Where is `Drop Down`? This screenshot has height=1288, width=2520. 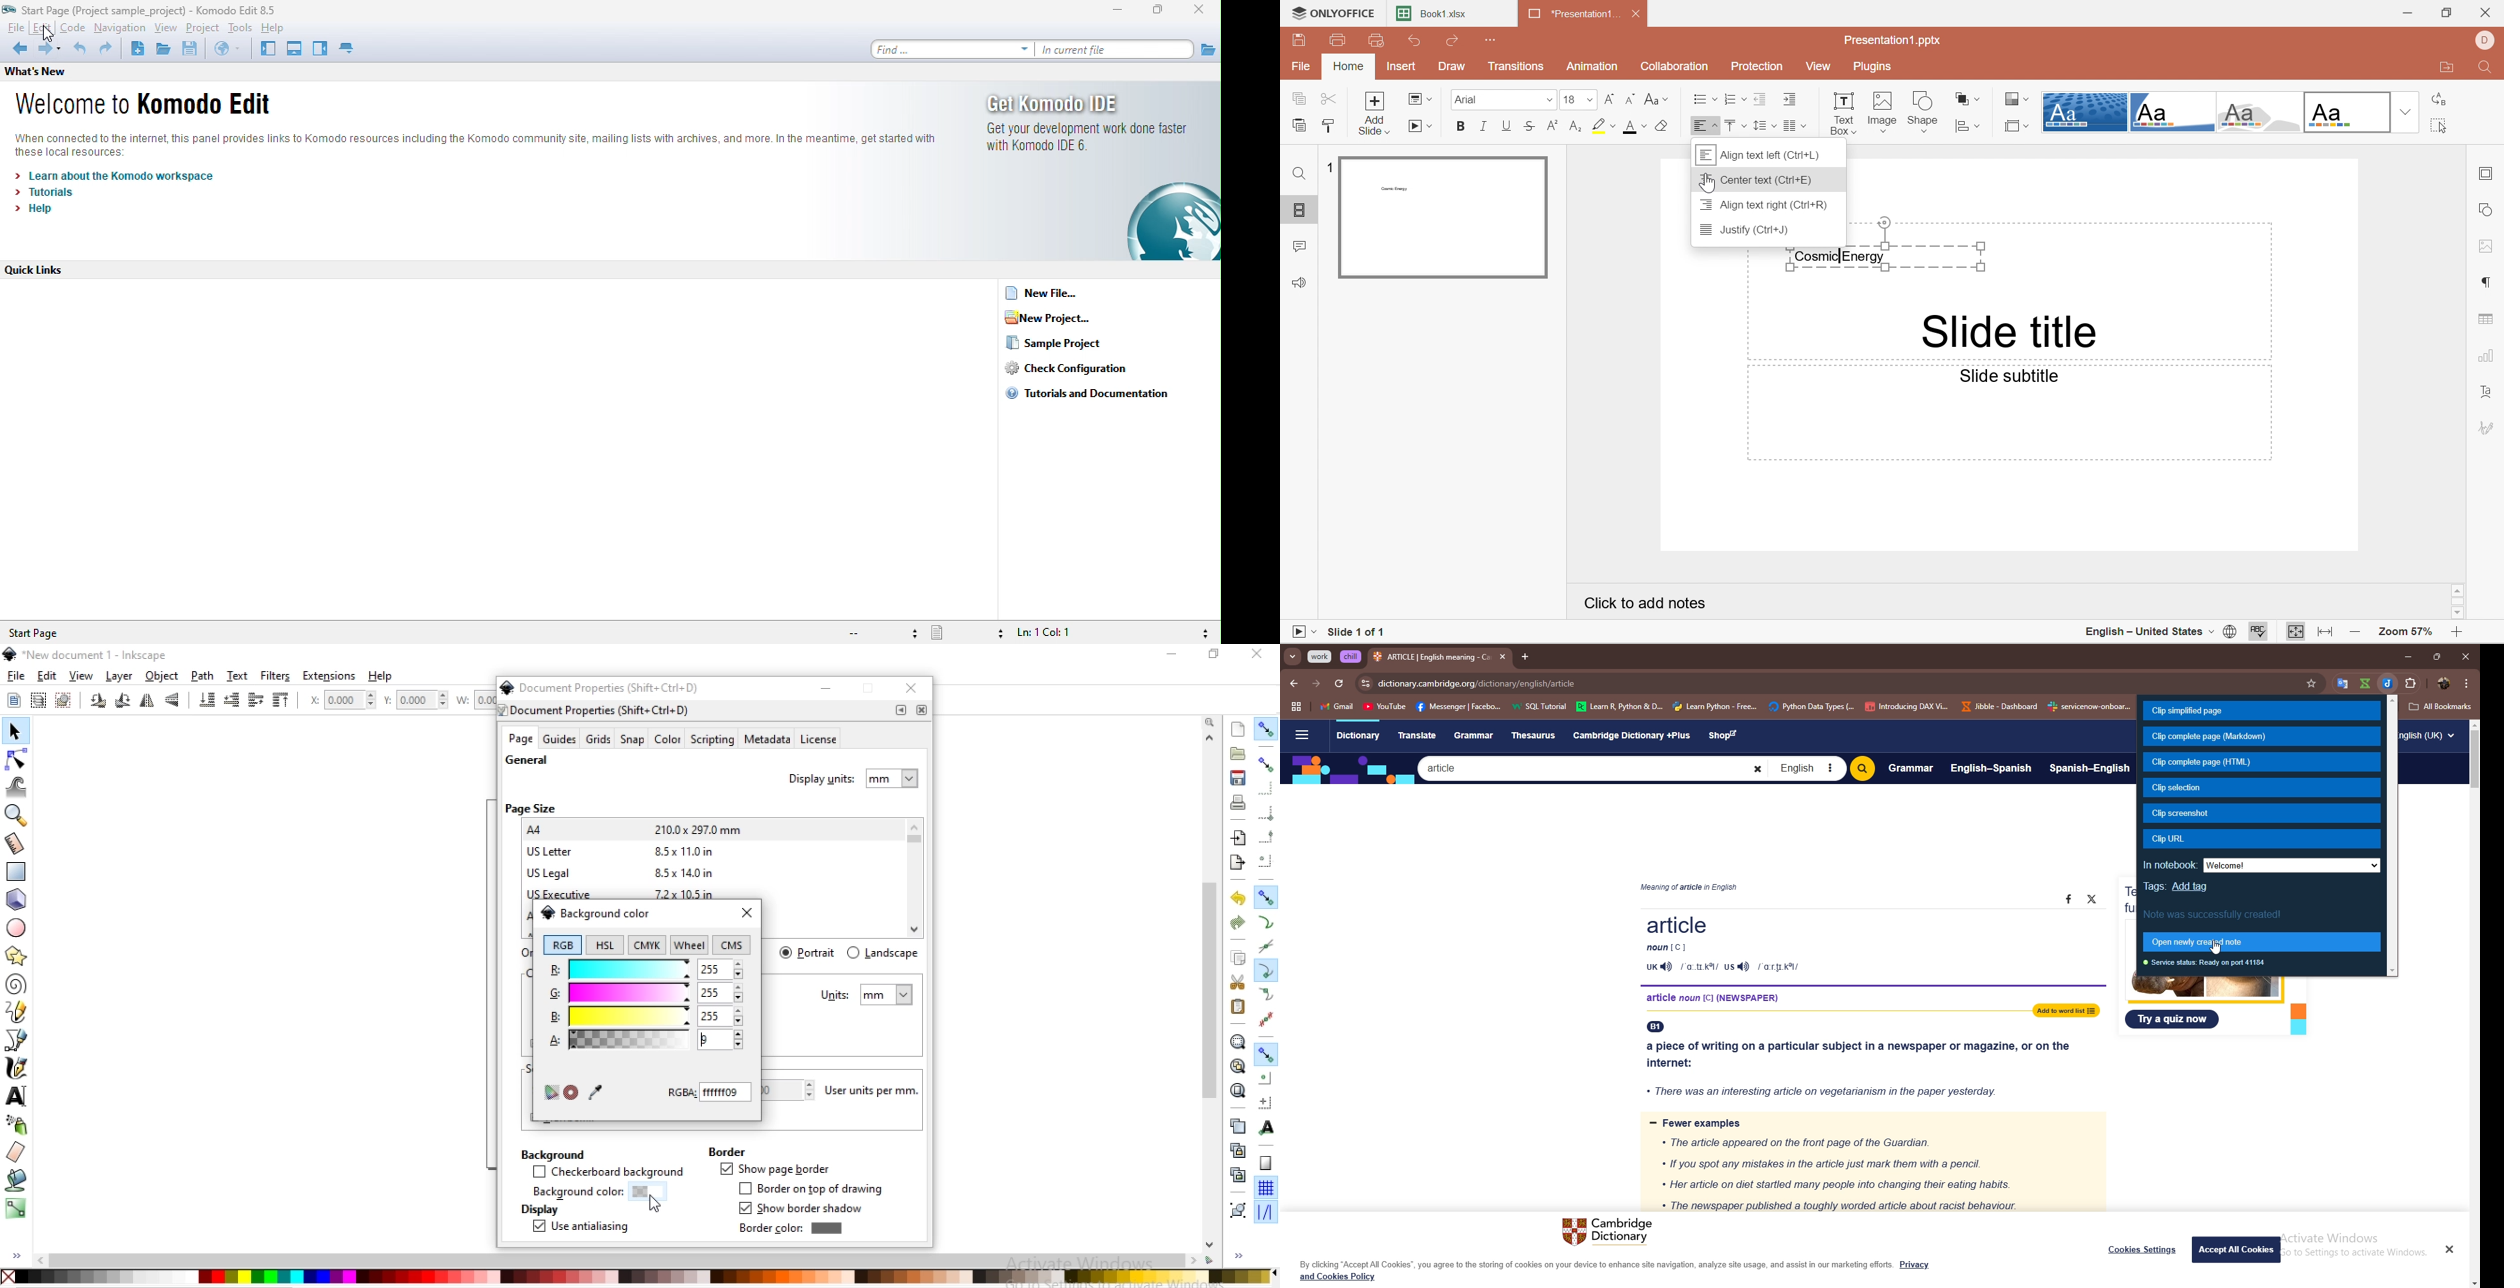 Drop Down is located at coordinates (2405, 110).